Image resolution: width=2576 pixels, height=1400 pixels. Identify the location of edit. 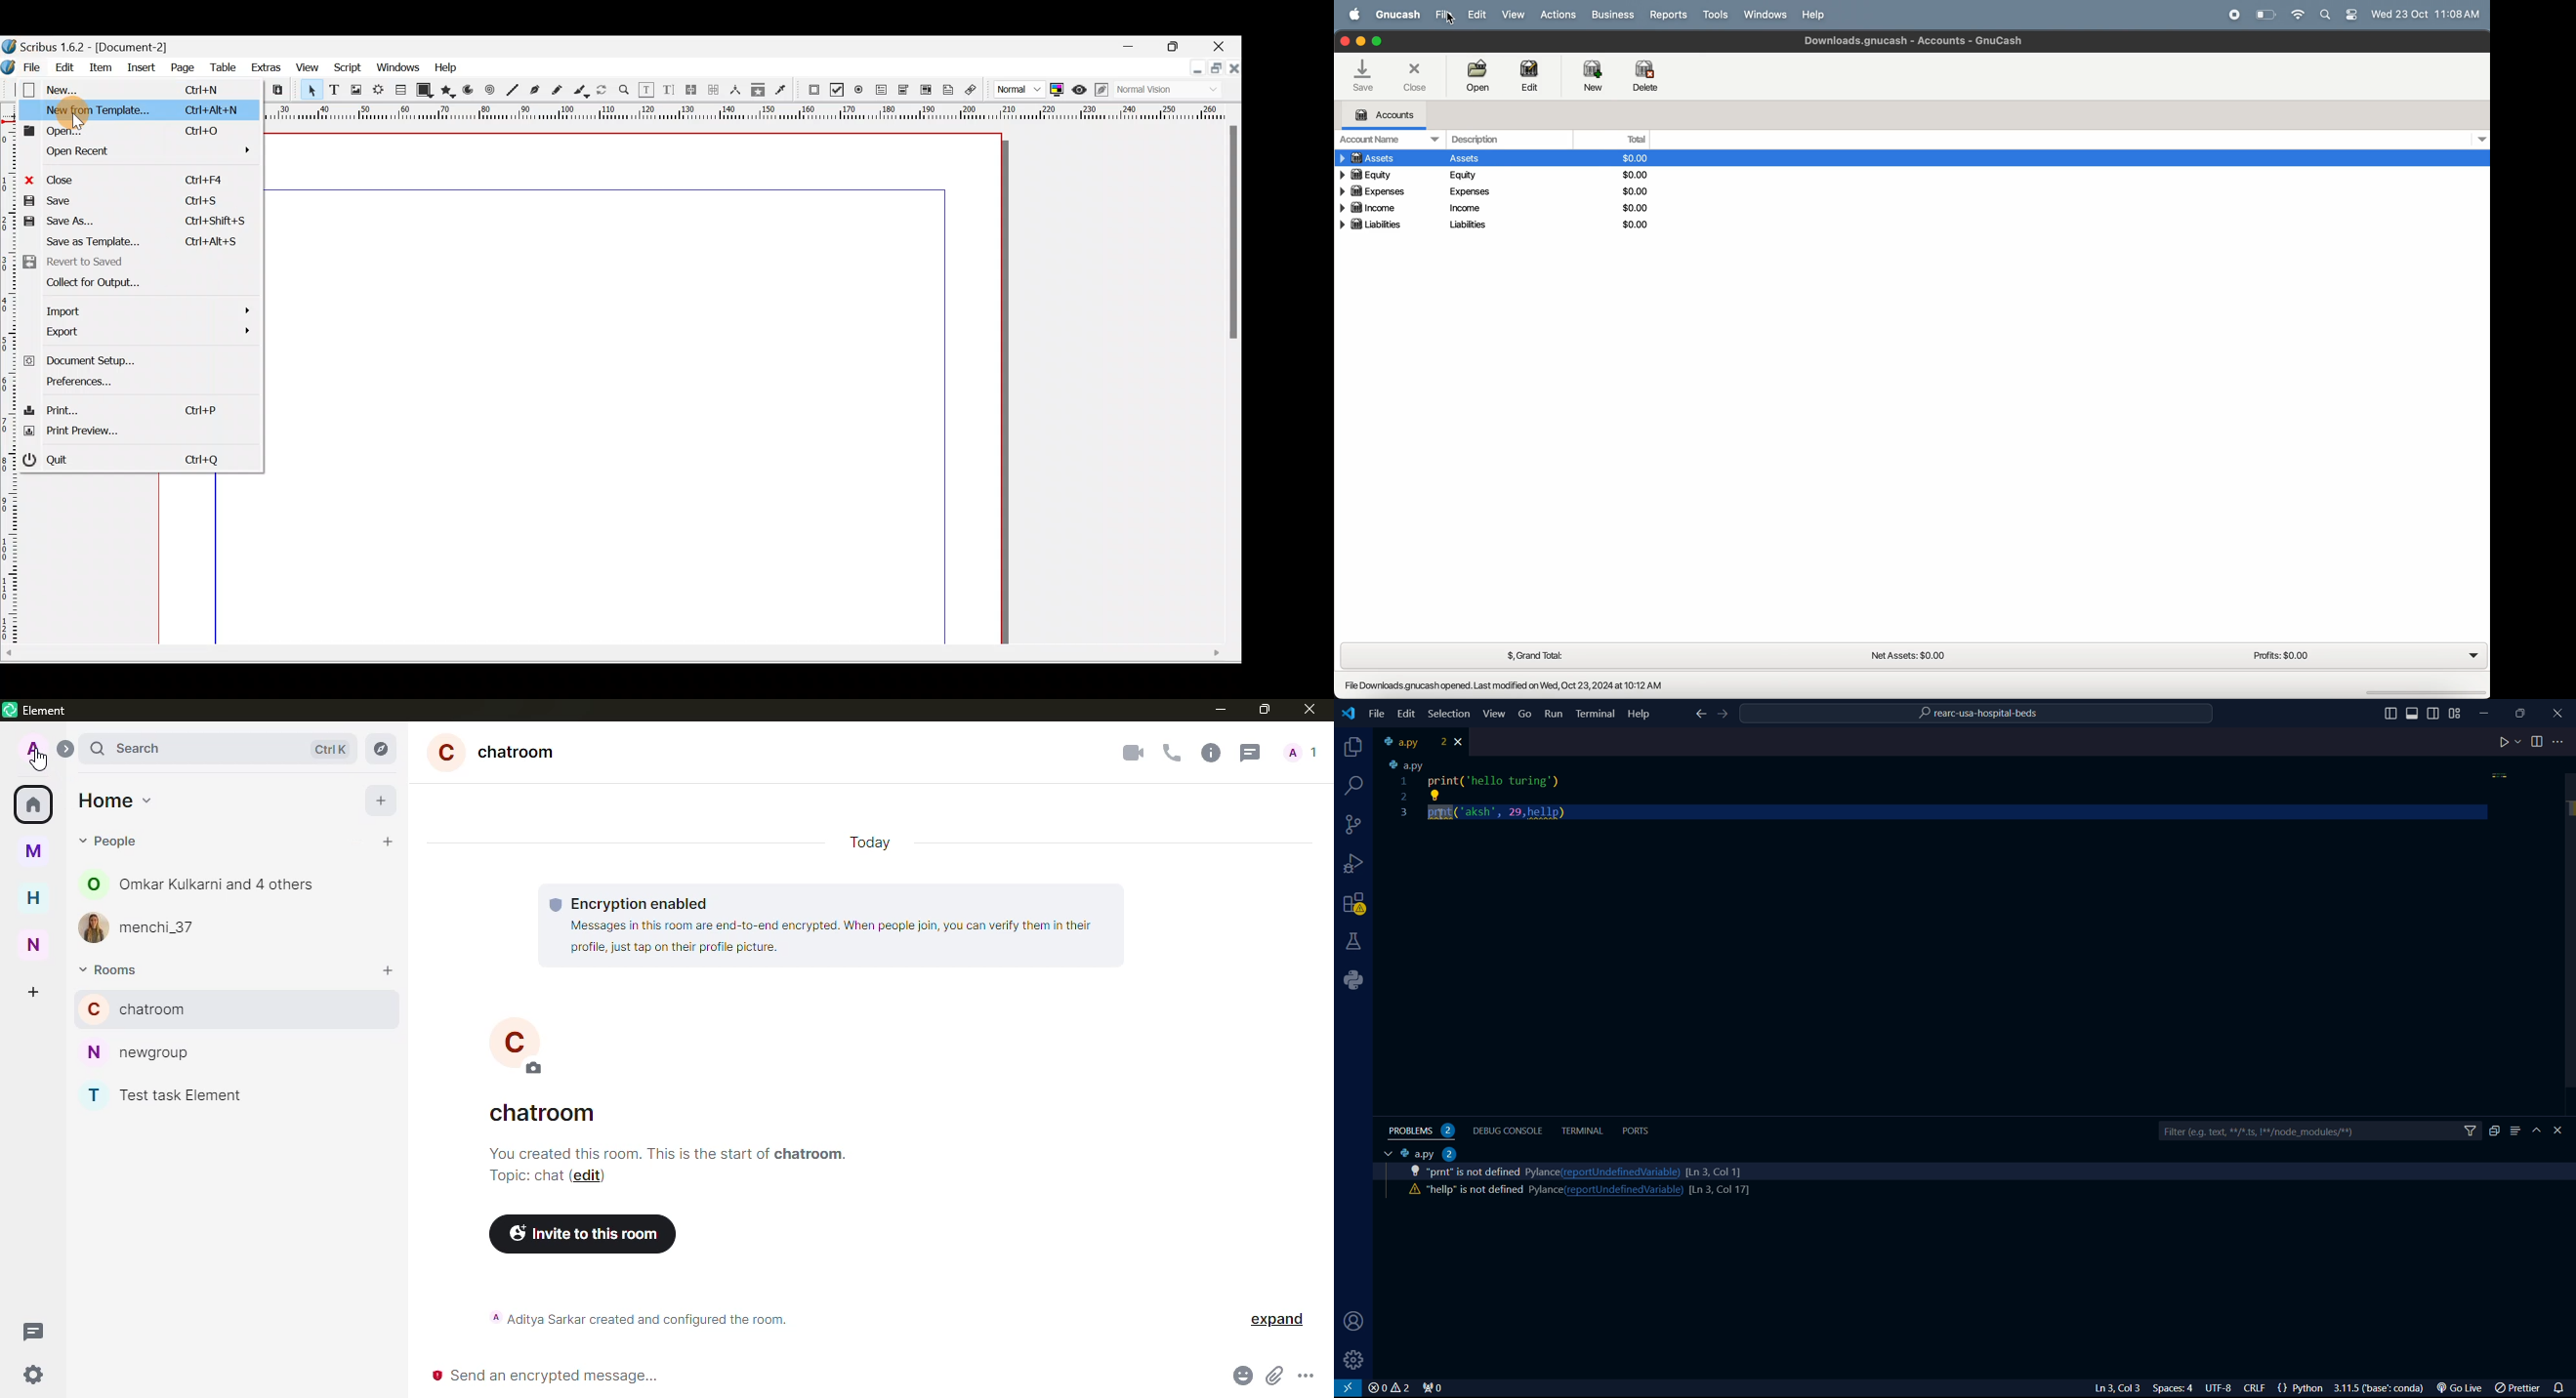
(587, 1176).